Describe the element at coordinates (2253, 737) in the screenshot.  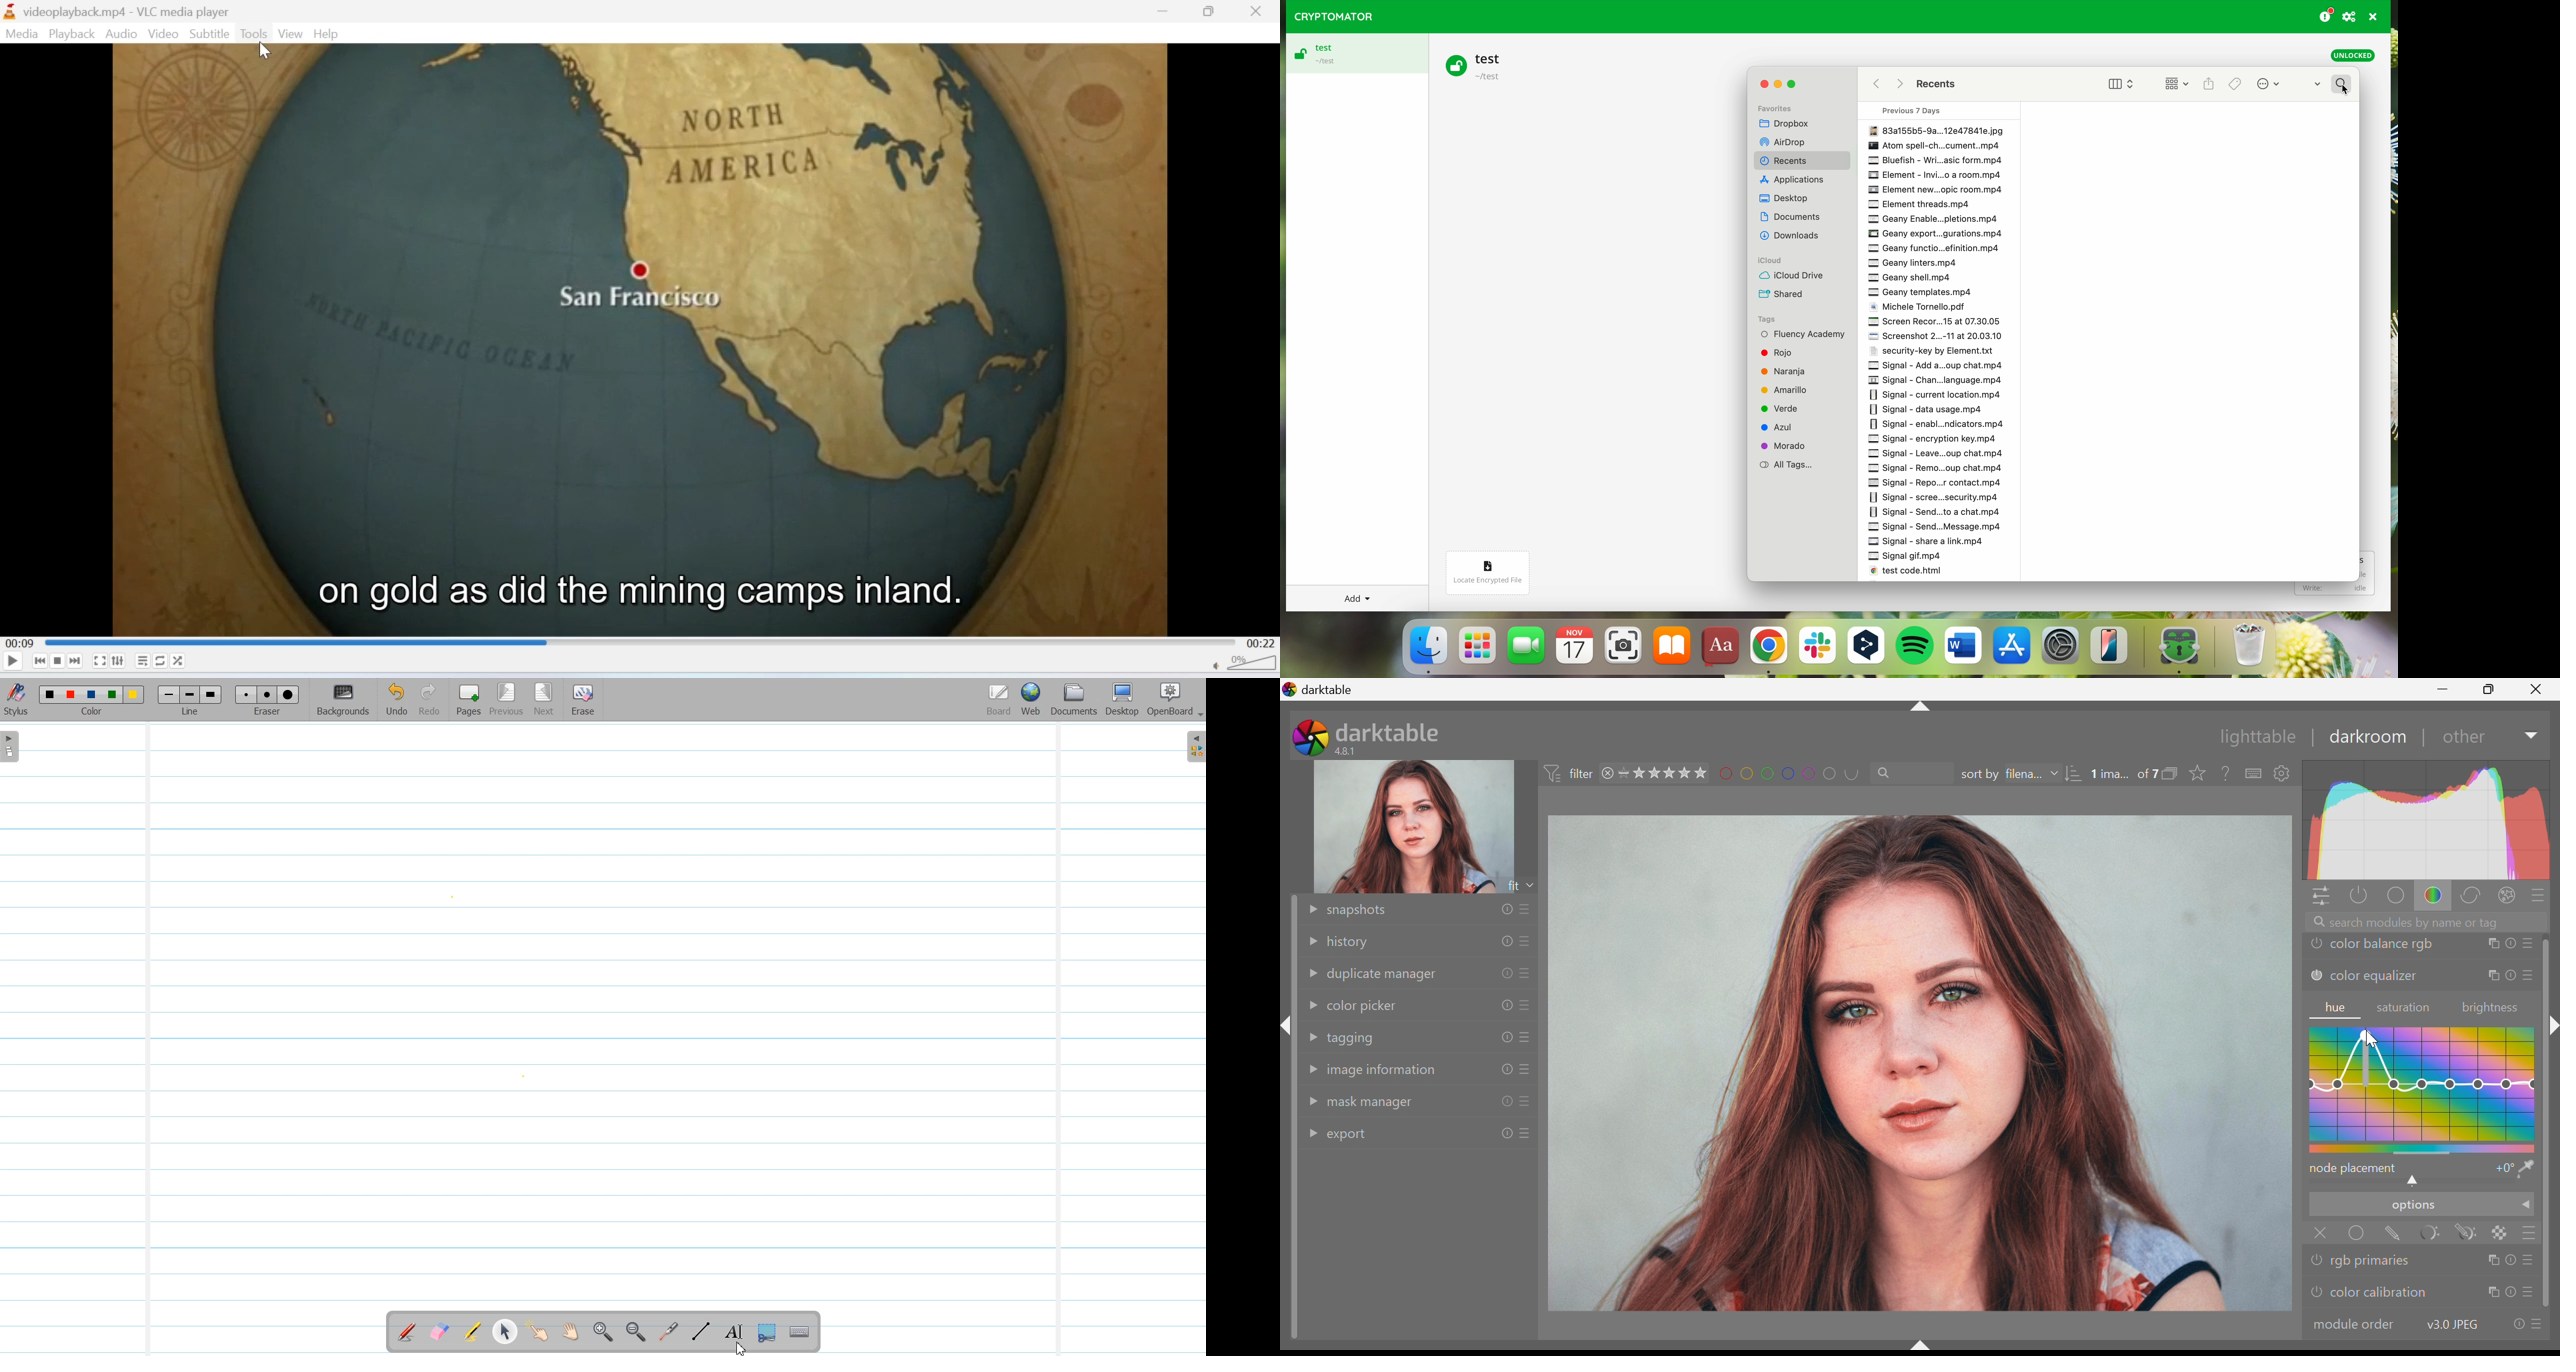
I see `lighttable` at that location.